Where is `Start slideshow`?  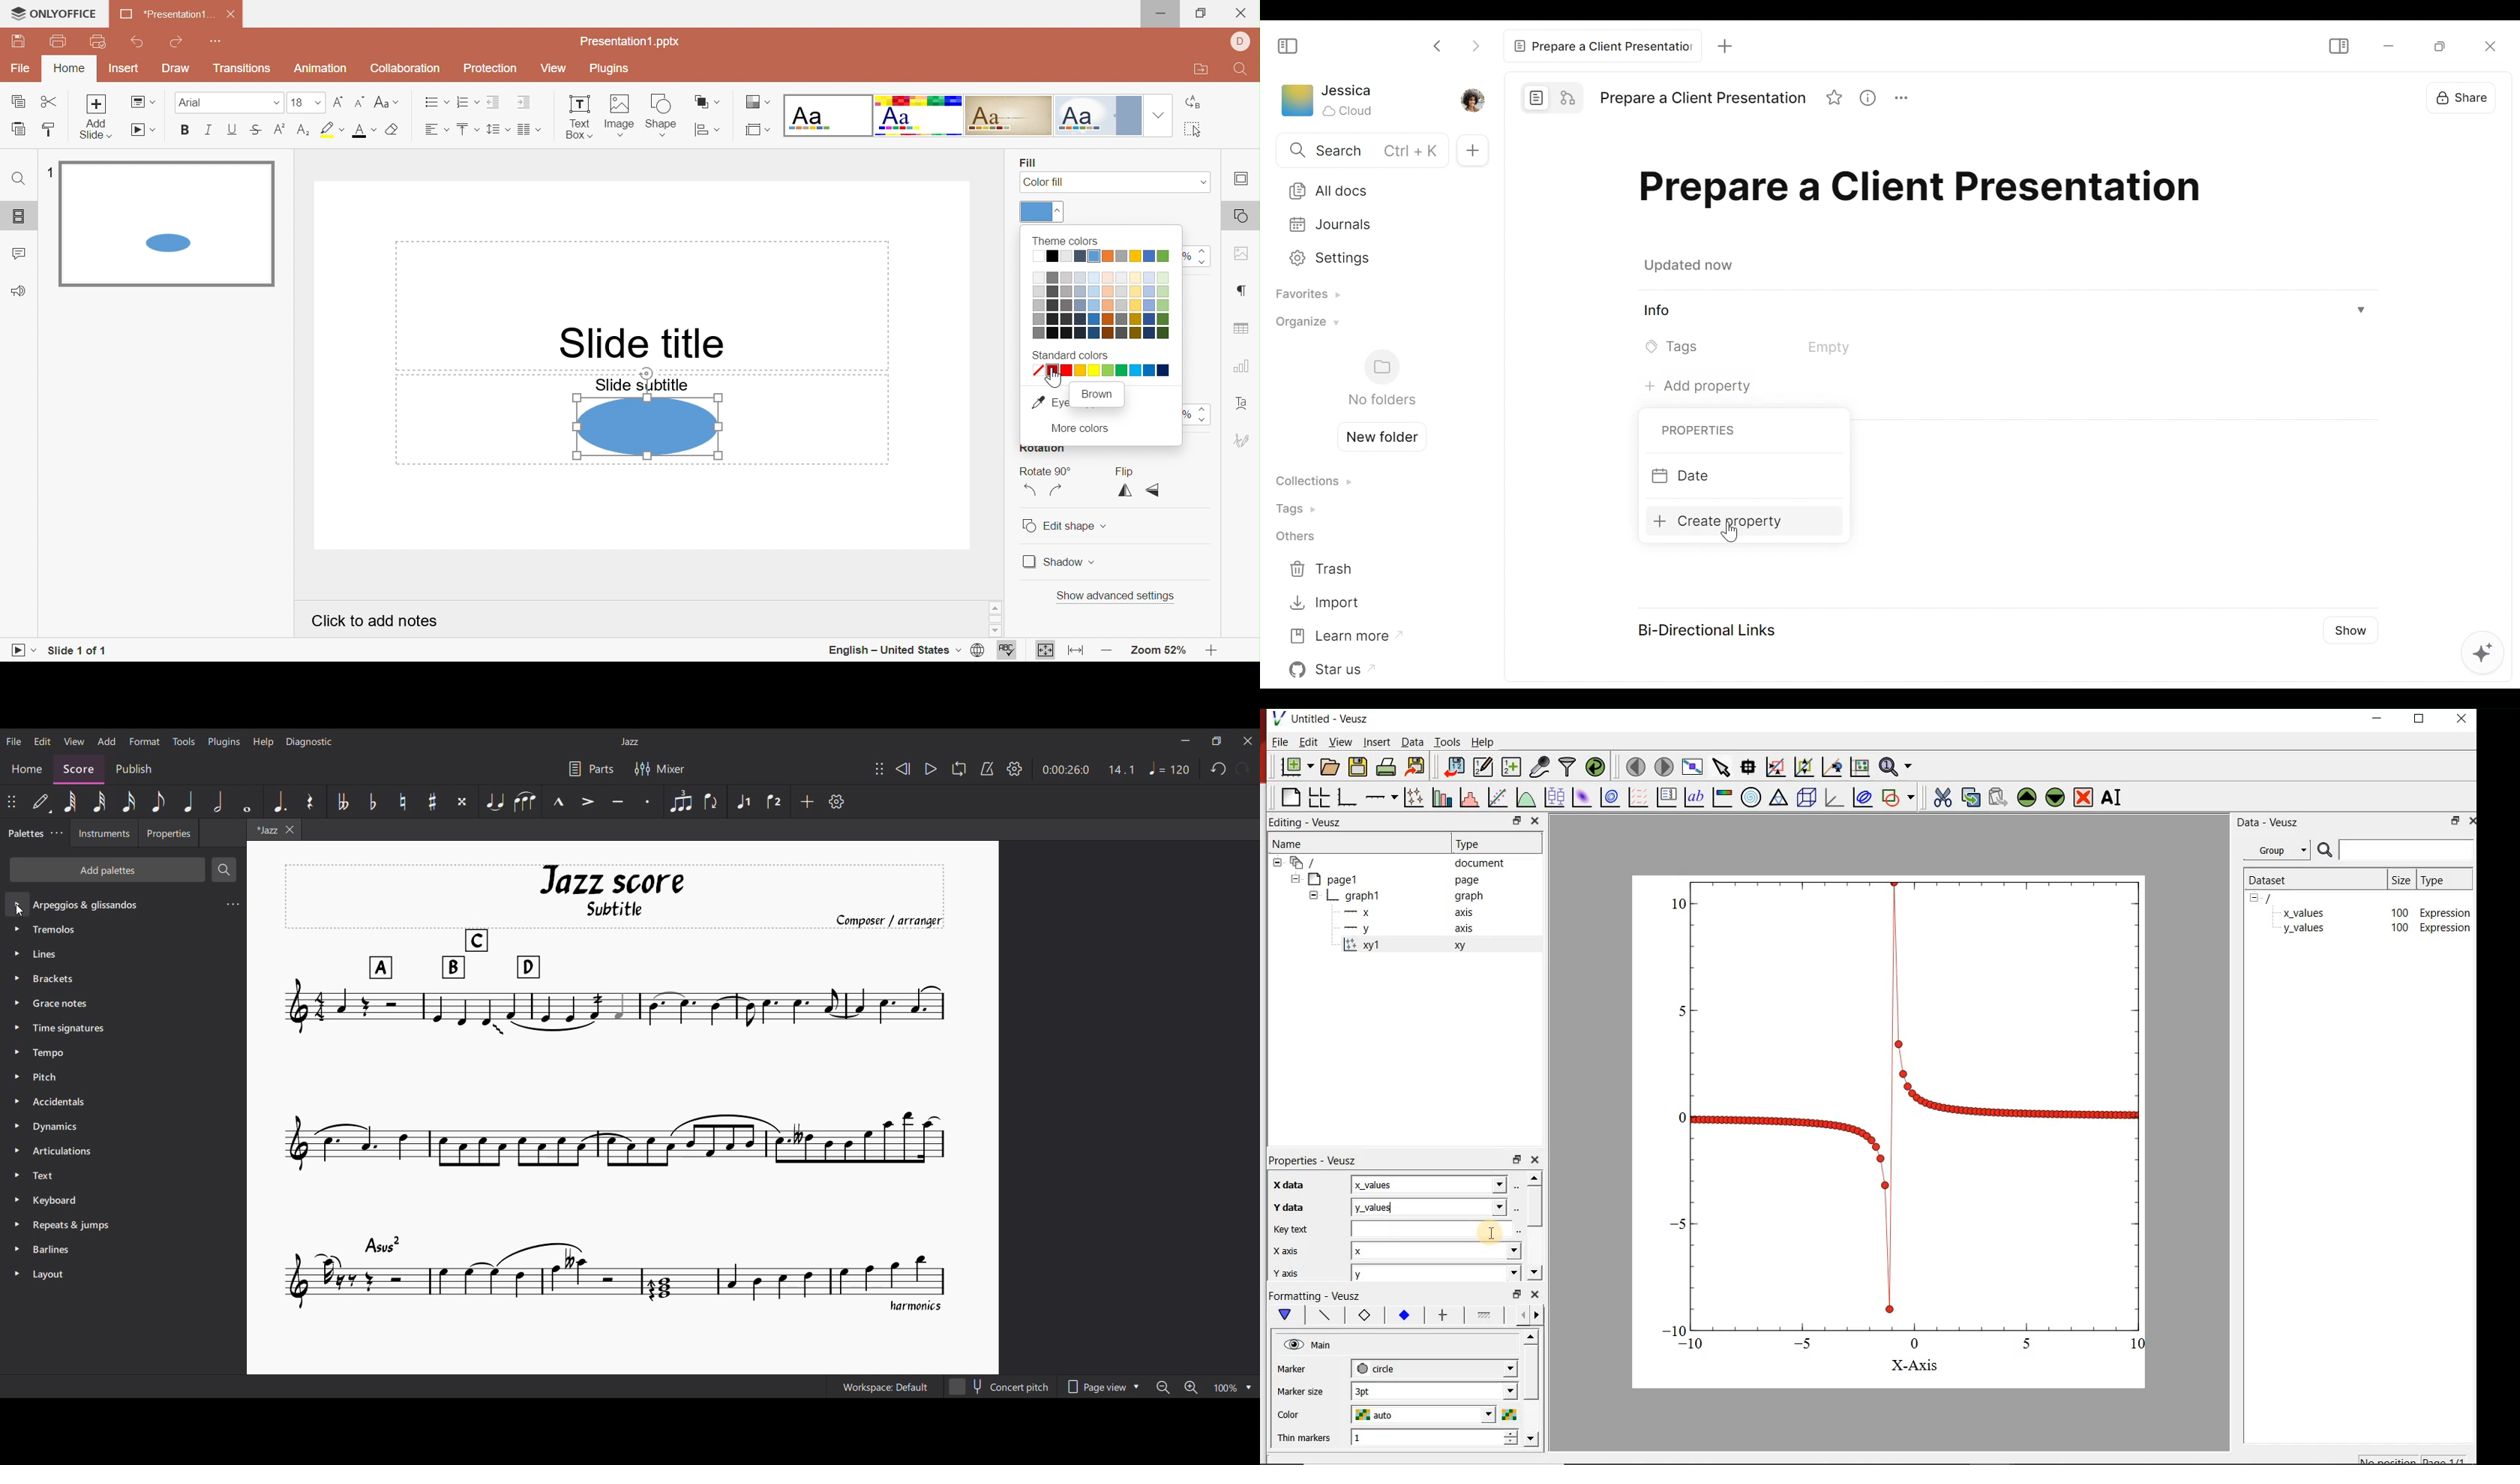 Start slideshow is located at coordinates (145, 131).